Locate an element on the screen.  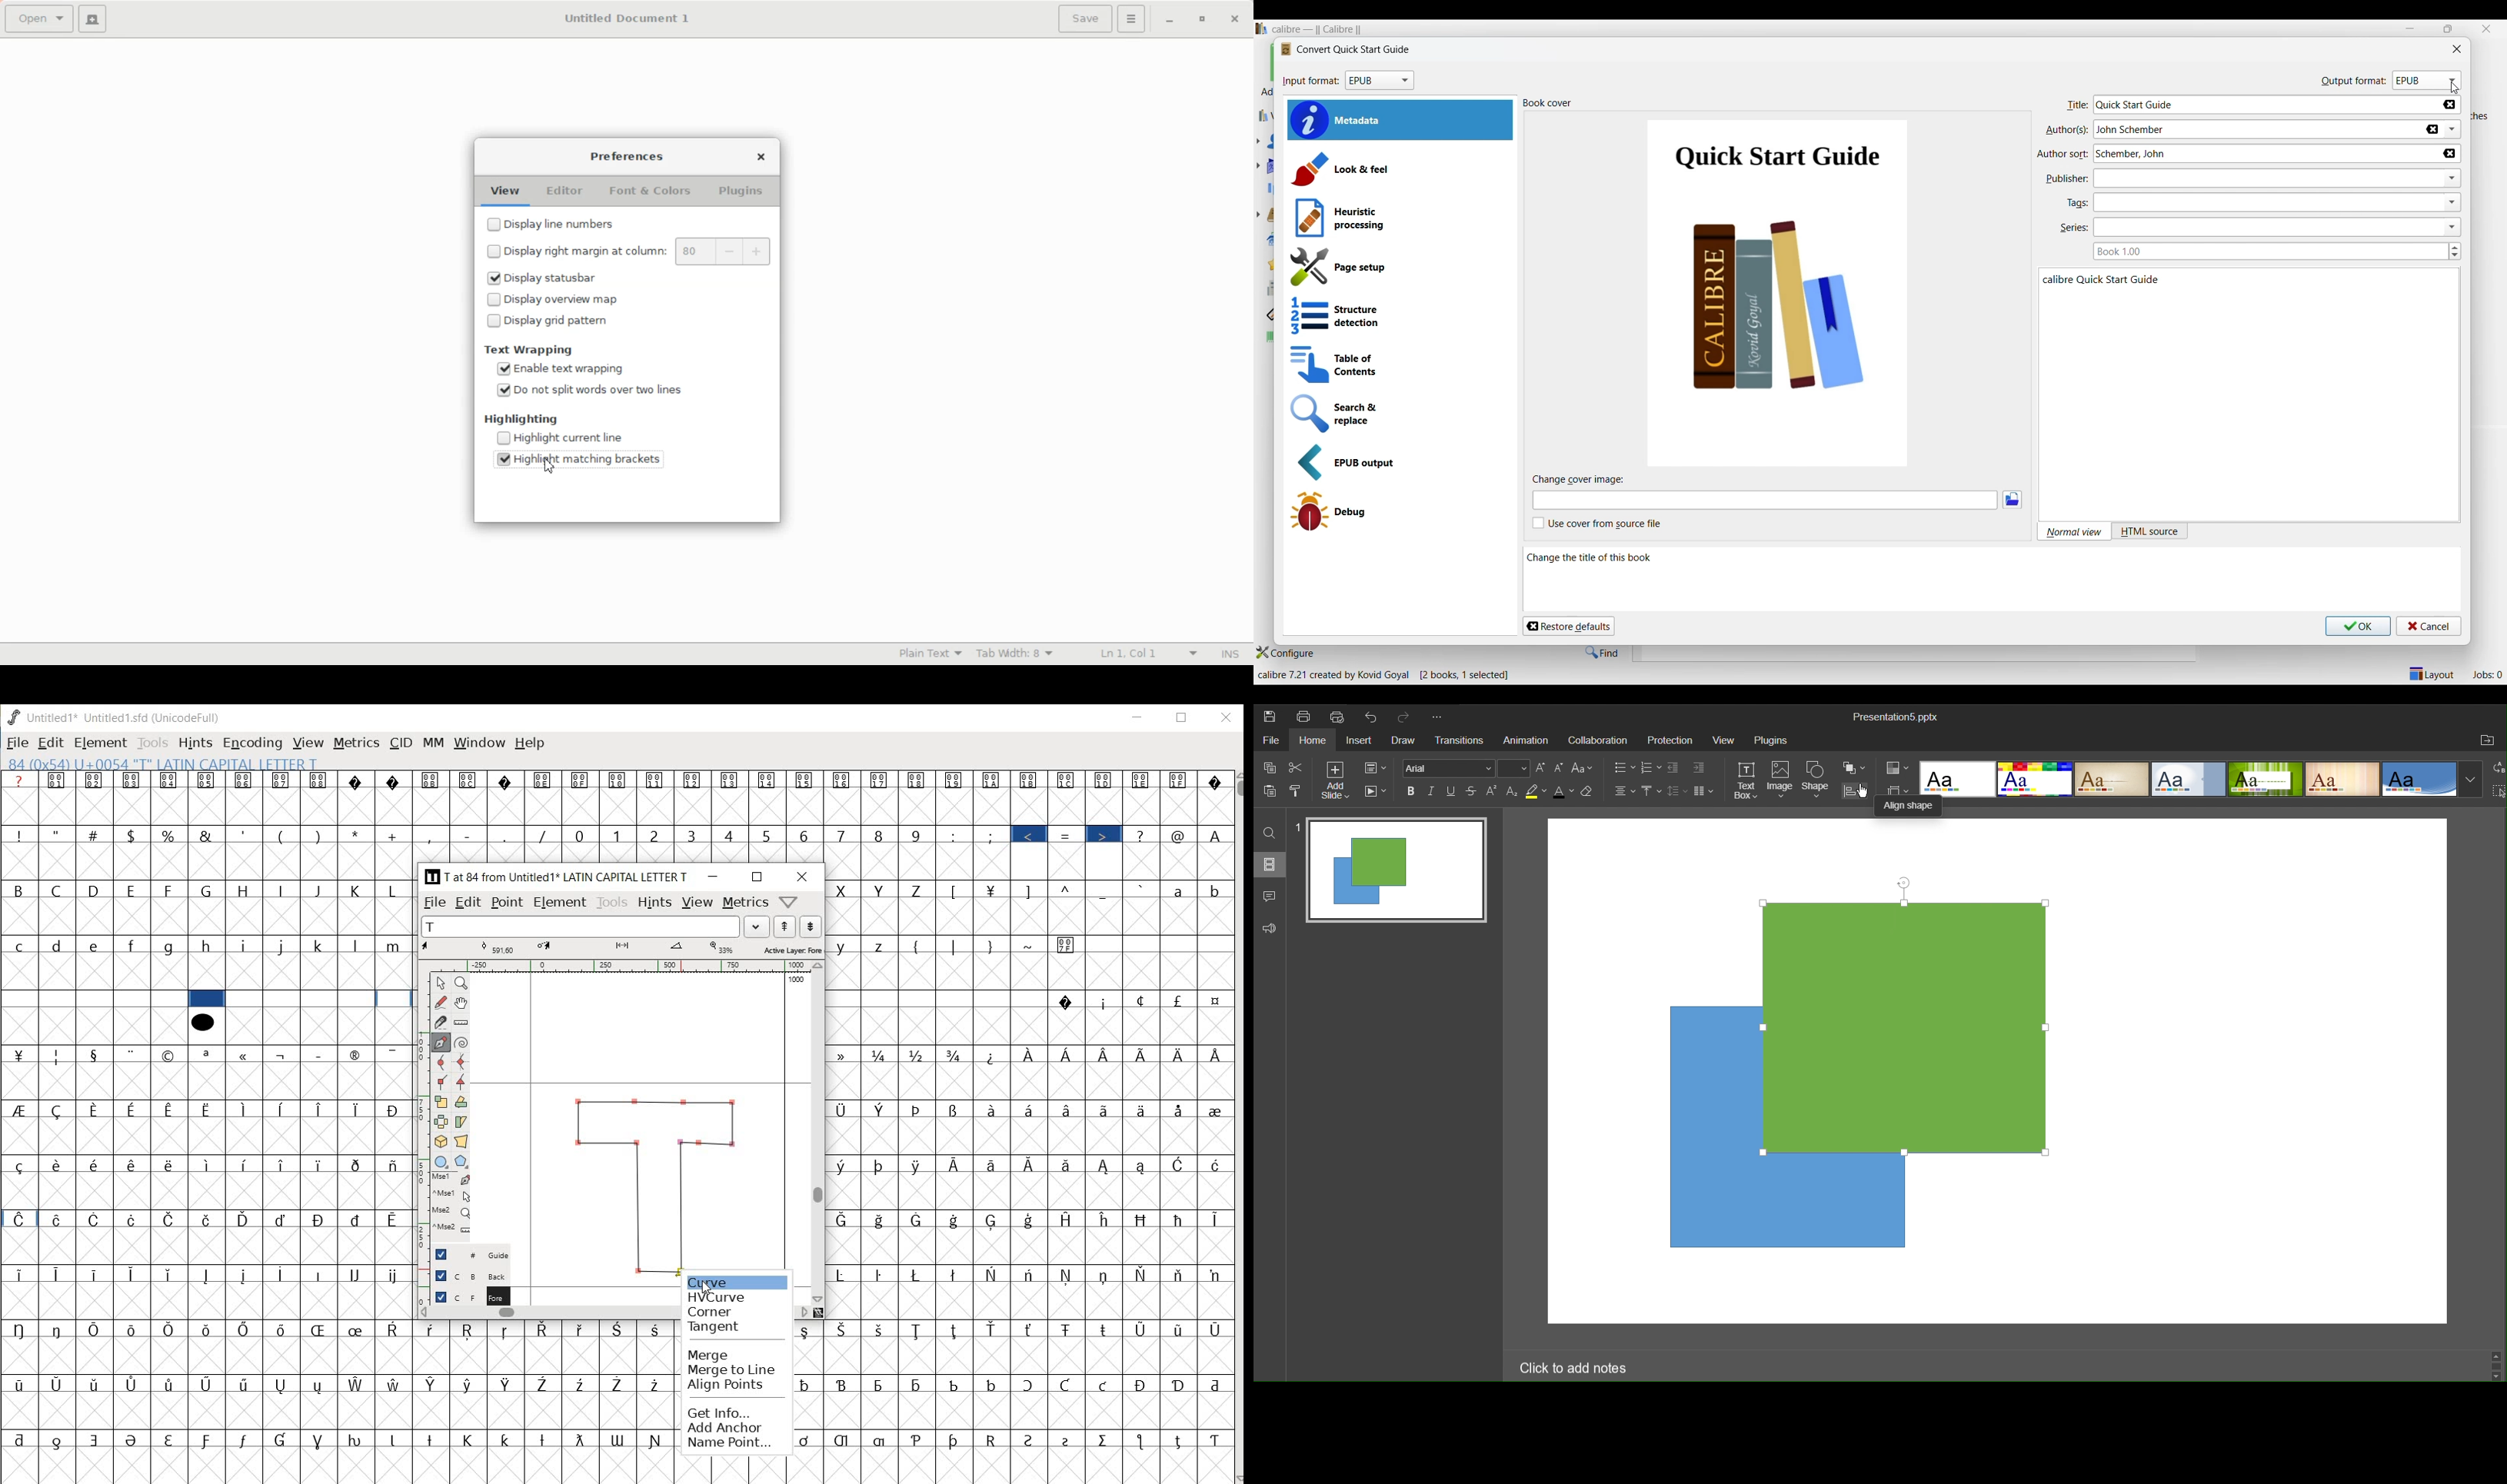
3D rotate is located at coordinates (440, 1142).